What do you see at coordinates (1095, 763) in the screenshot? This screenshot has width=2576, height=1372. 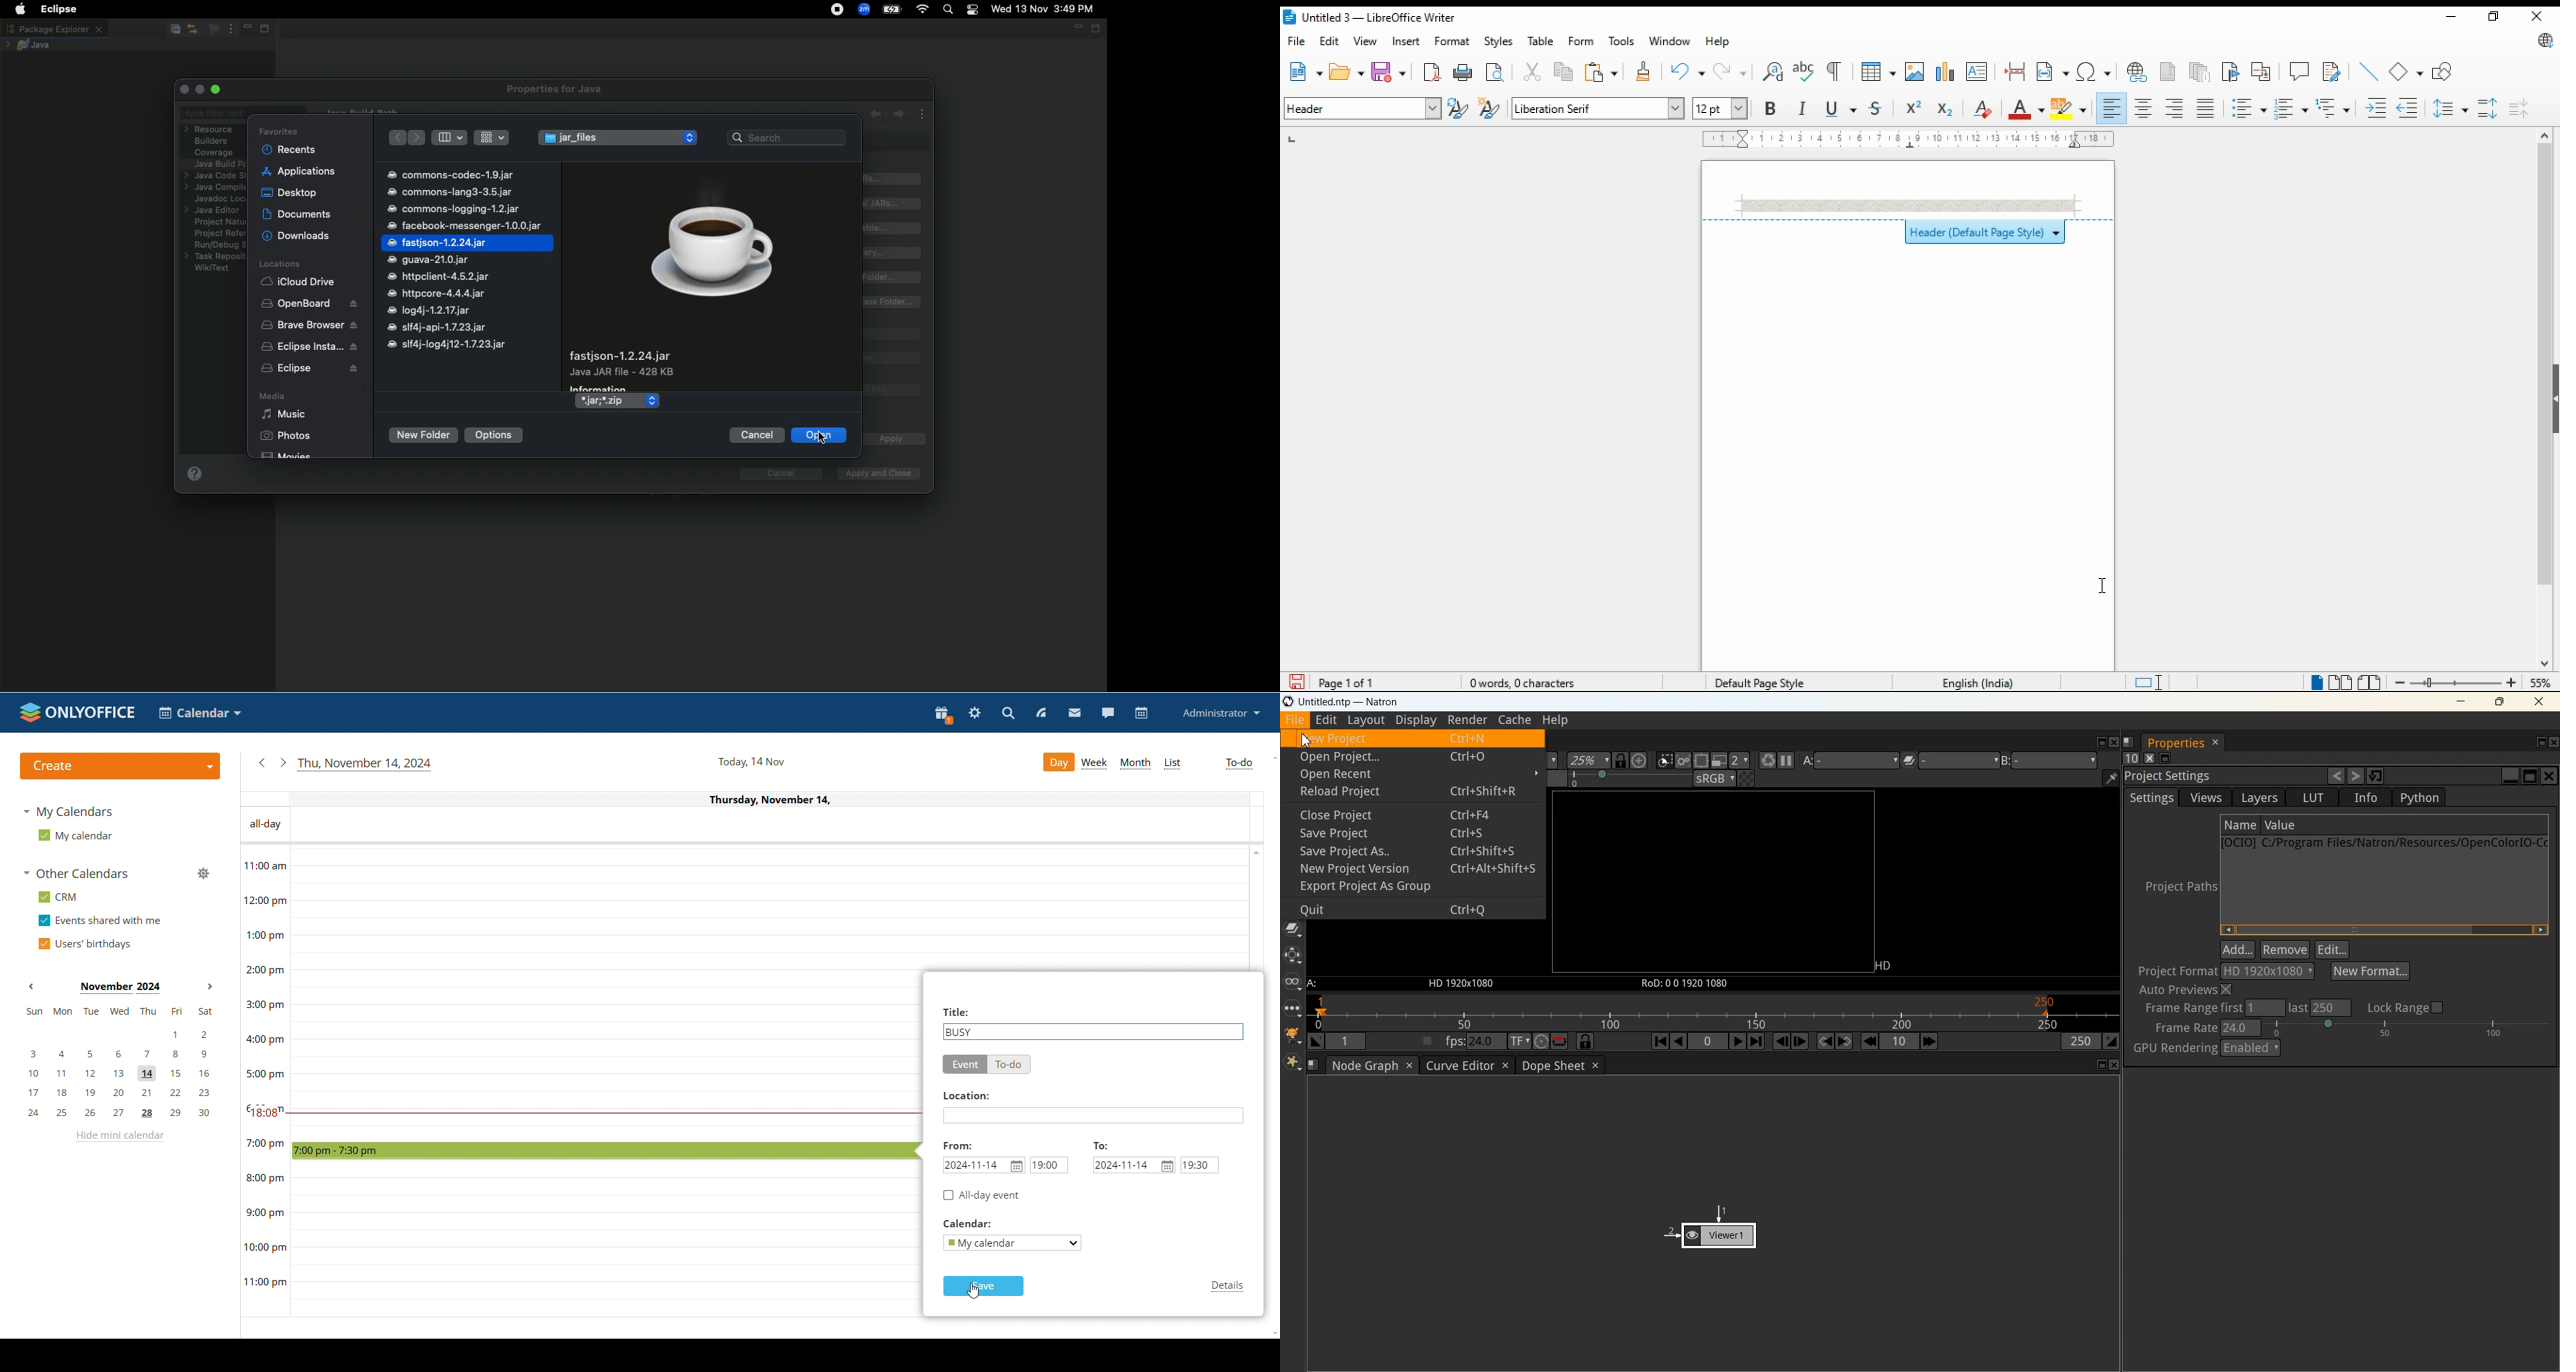 I see `week view` at bounding box center [1095, 763].